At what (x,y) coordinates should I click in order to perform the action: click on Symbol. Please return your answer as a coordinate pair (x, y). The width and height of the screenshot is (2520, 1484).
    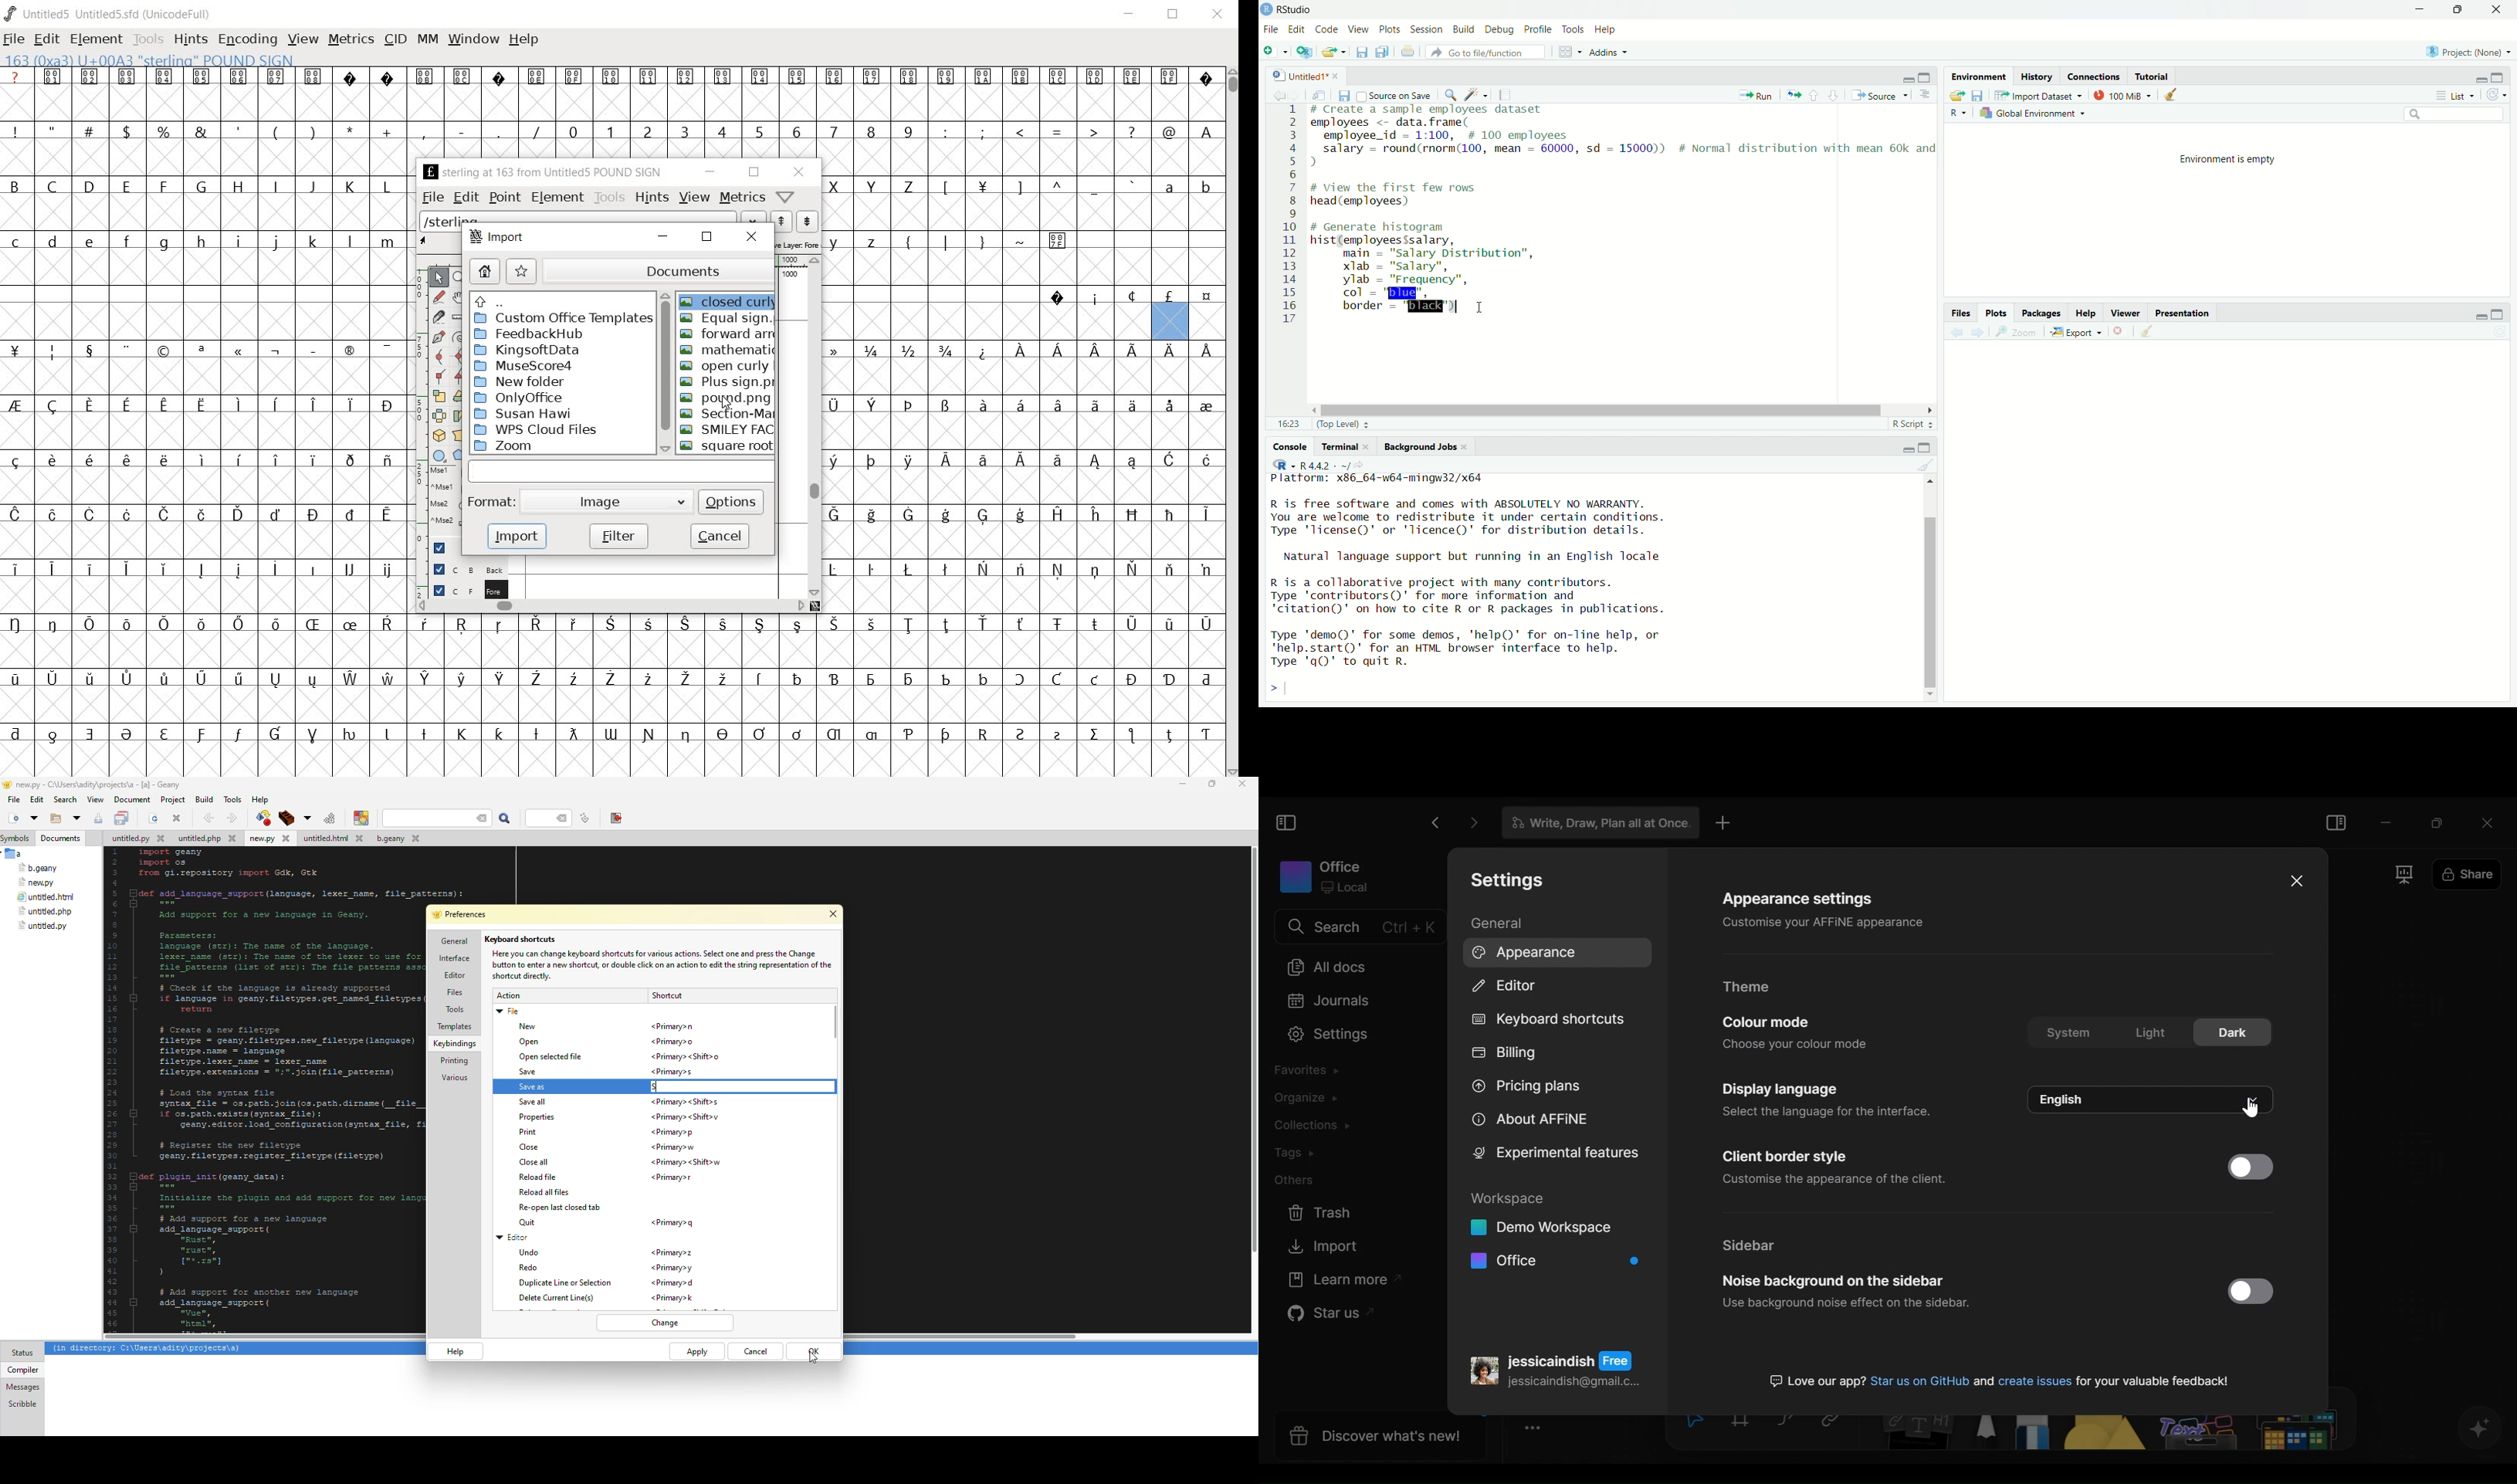
    Looking at the image, I should click on (312, 348).